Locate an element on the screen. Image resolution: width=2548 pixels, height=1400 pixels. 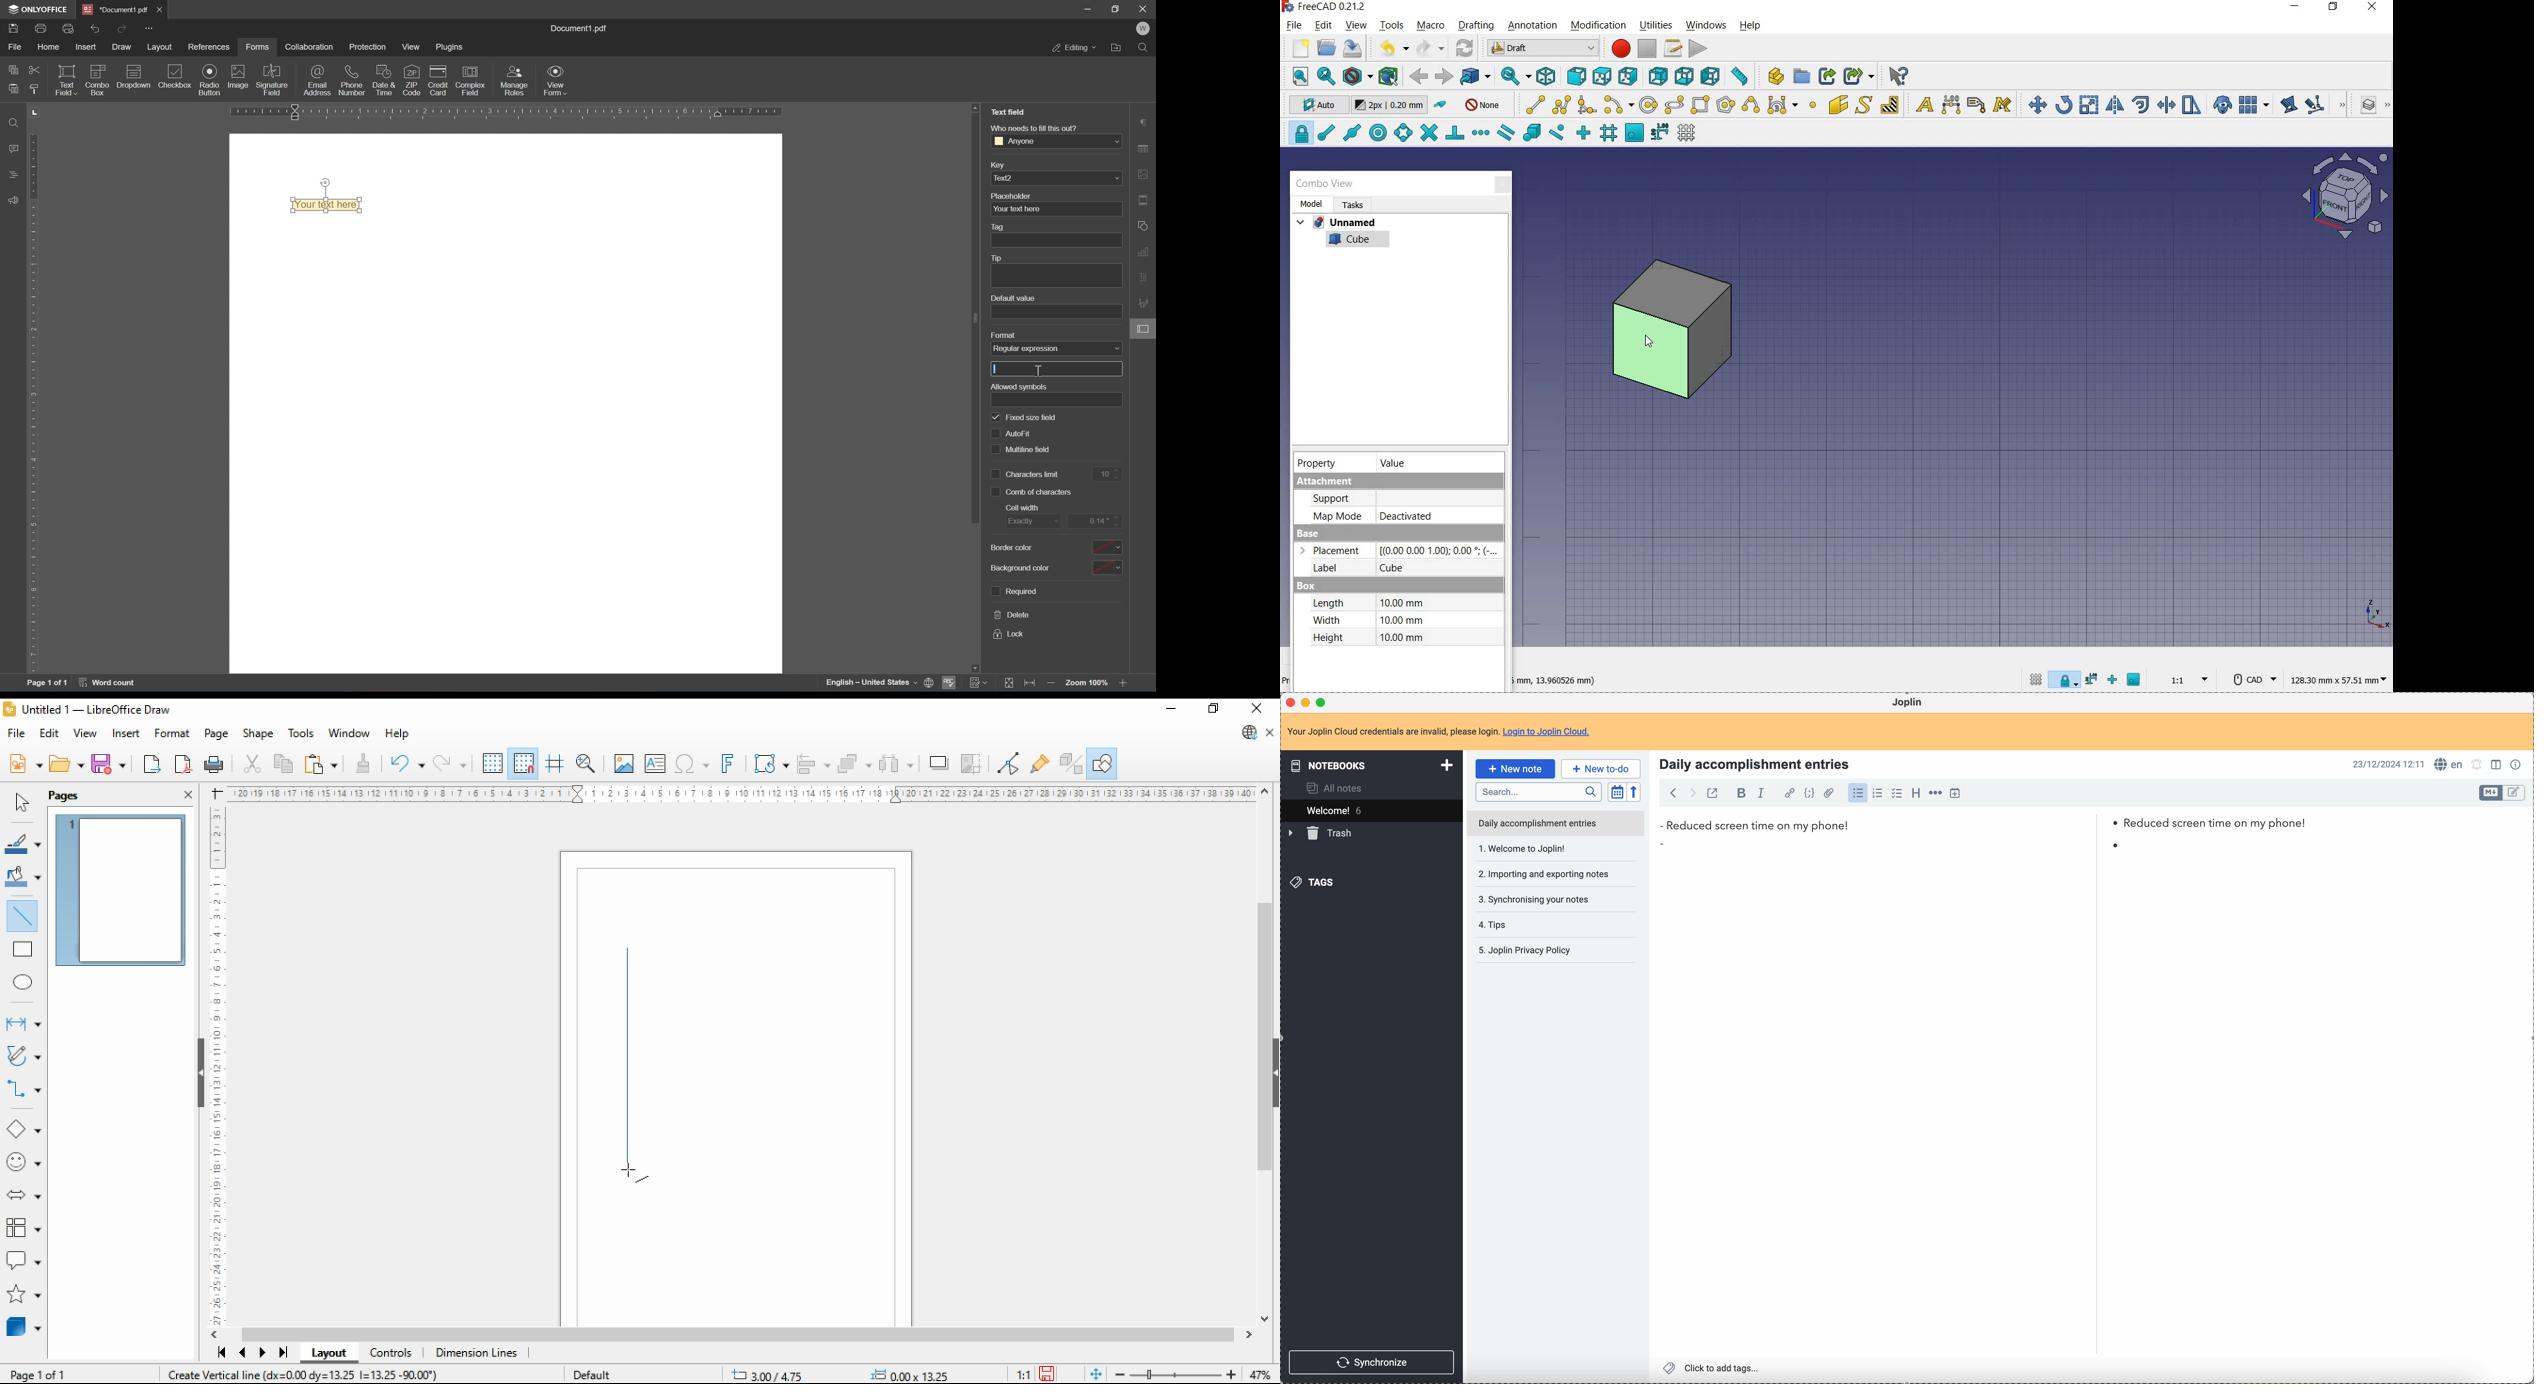
comb of characters is located at coordinates (1031, 491).